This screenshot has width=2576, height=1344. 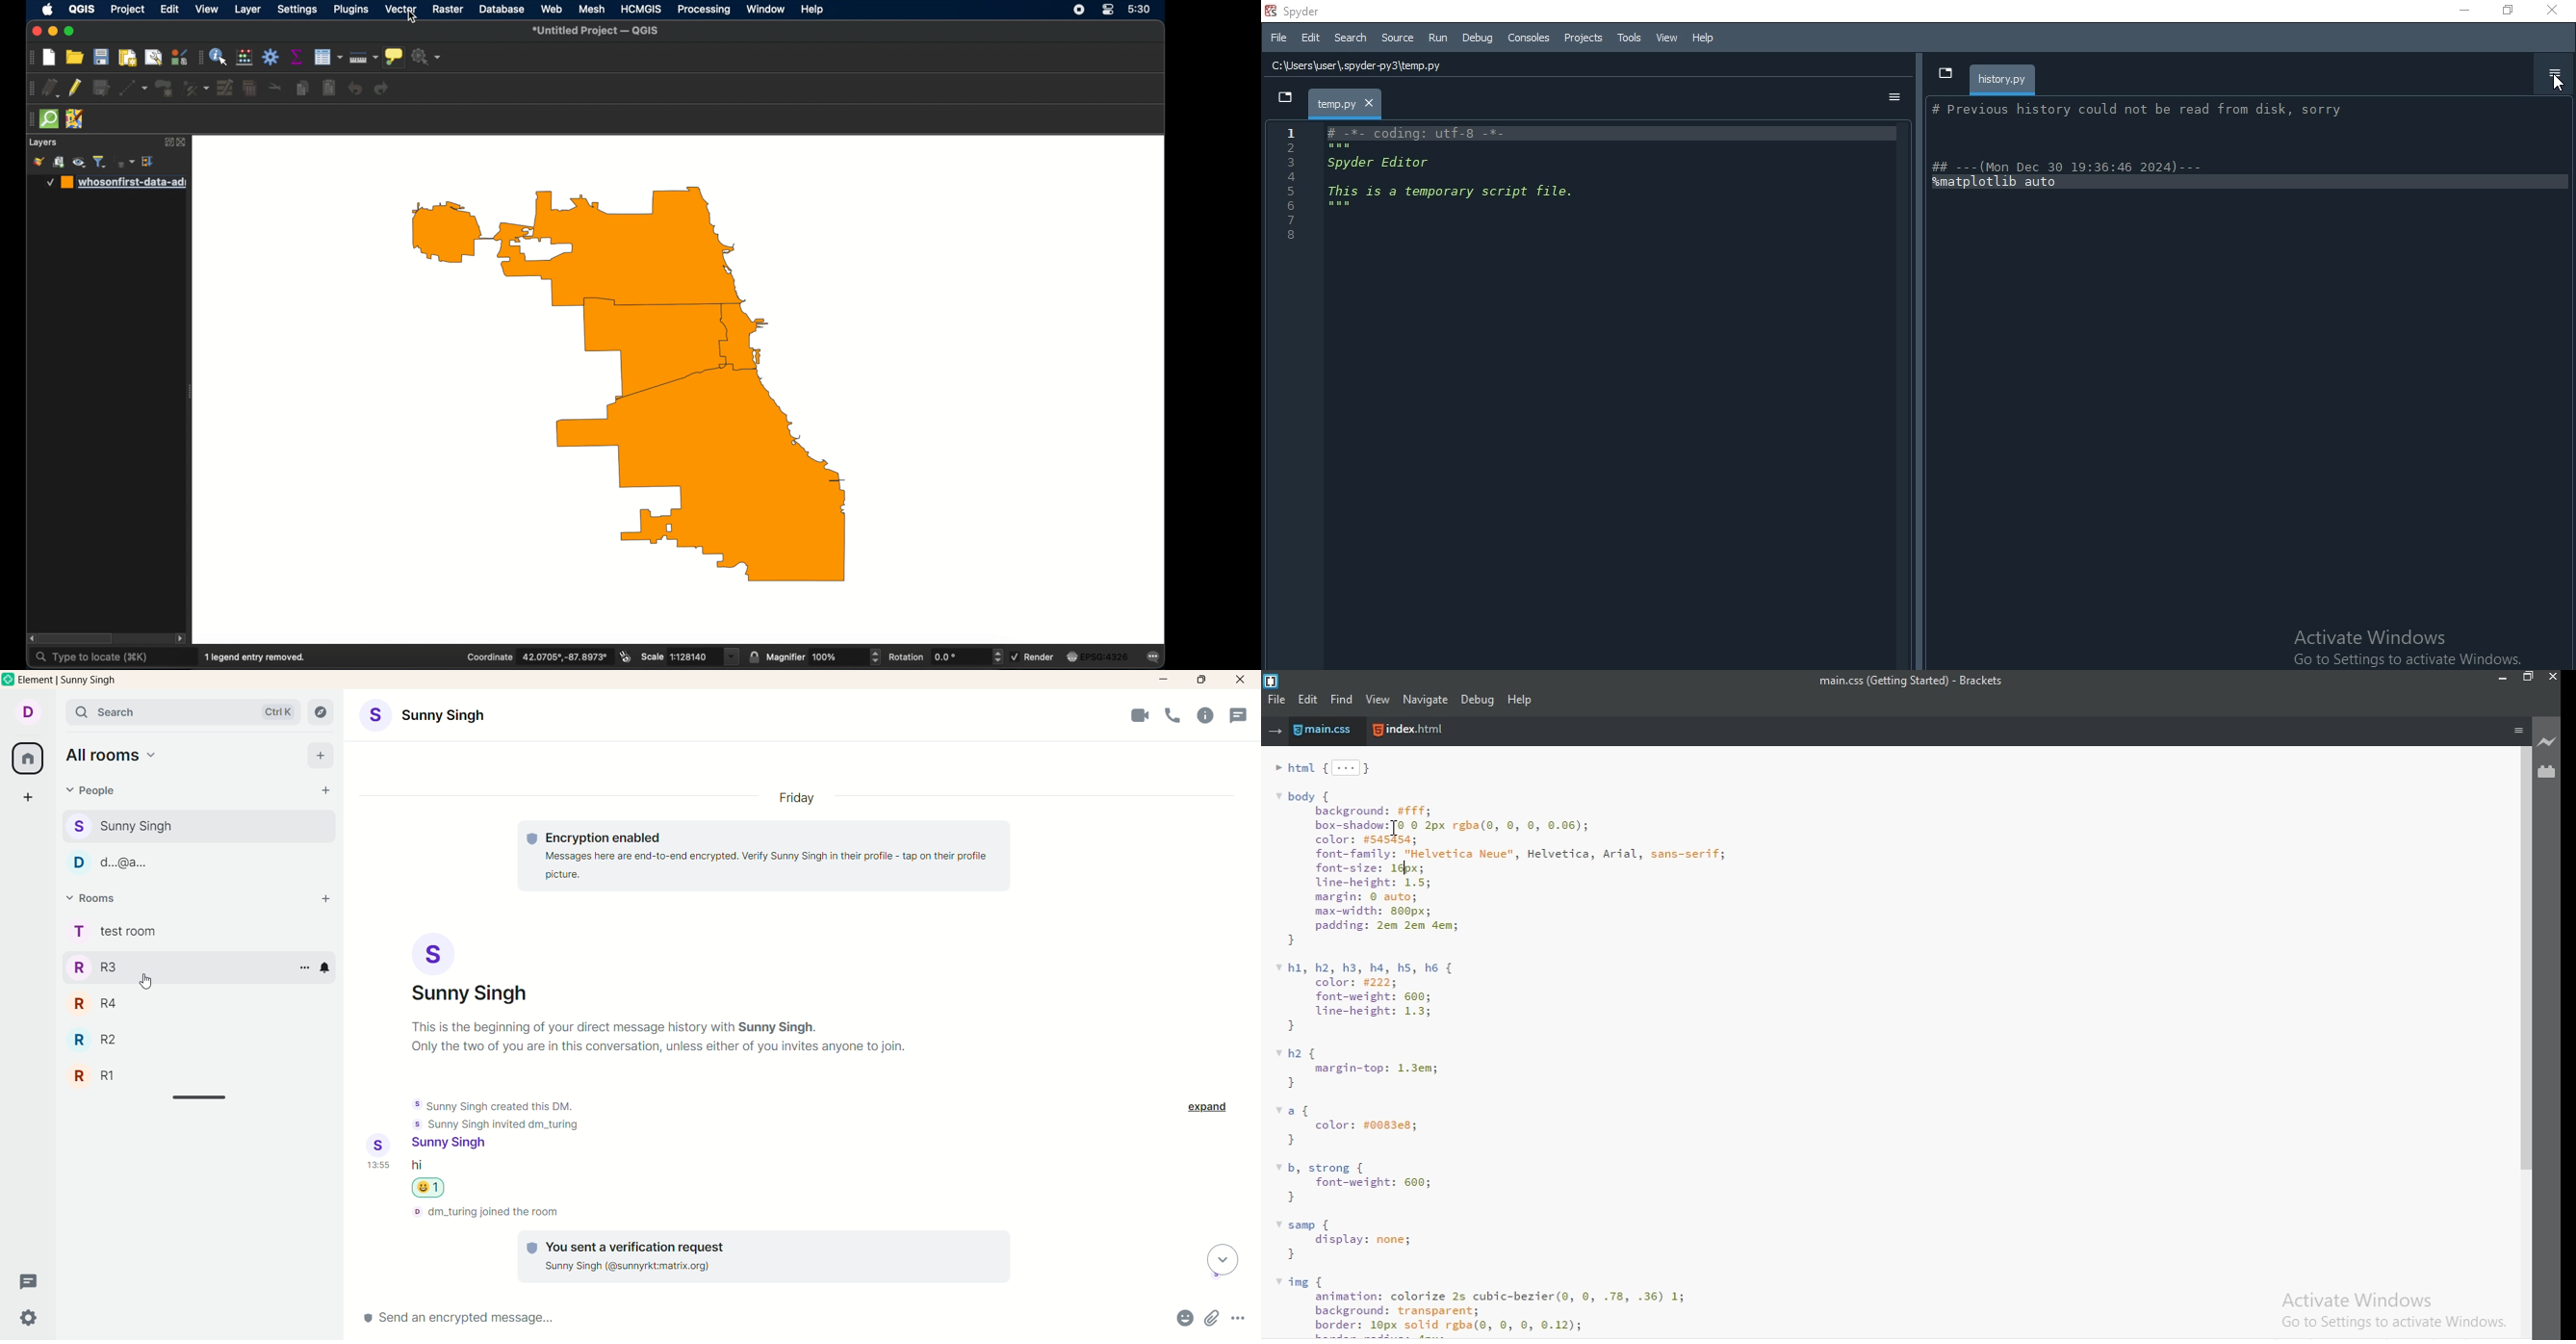 What do you see at coordinates (1667, 38) in the screenshot?
I see `View` at bounding box center [1667, 38].